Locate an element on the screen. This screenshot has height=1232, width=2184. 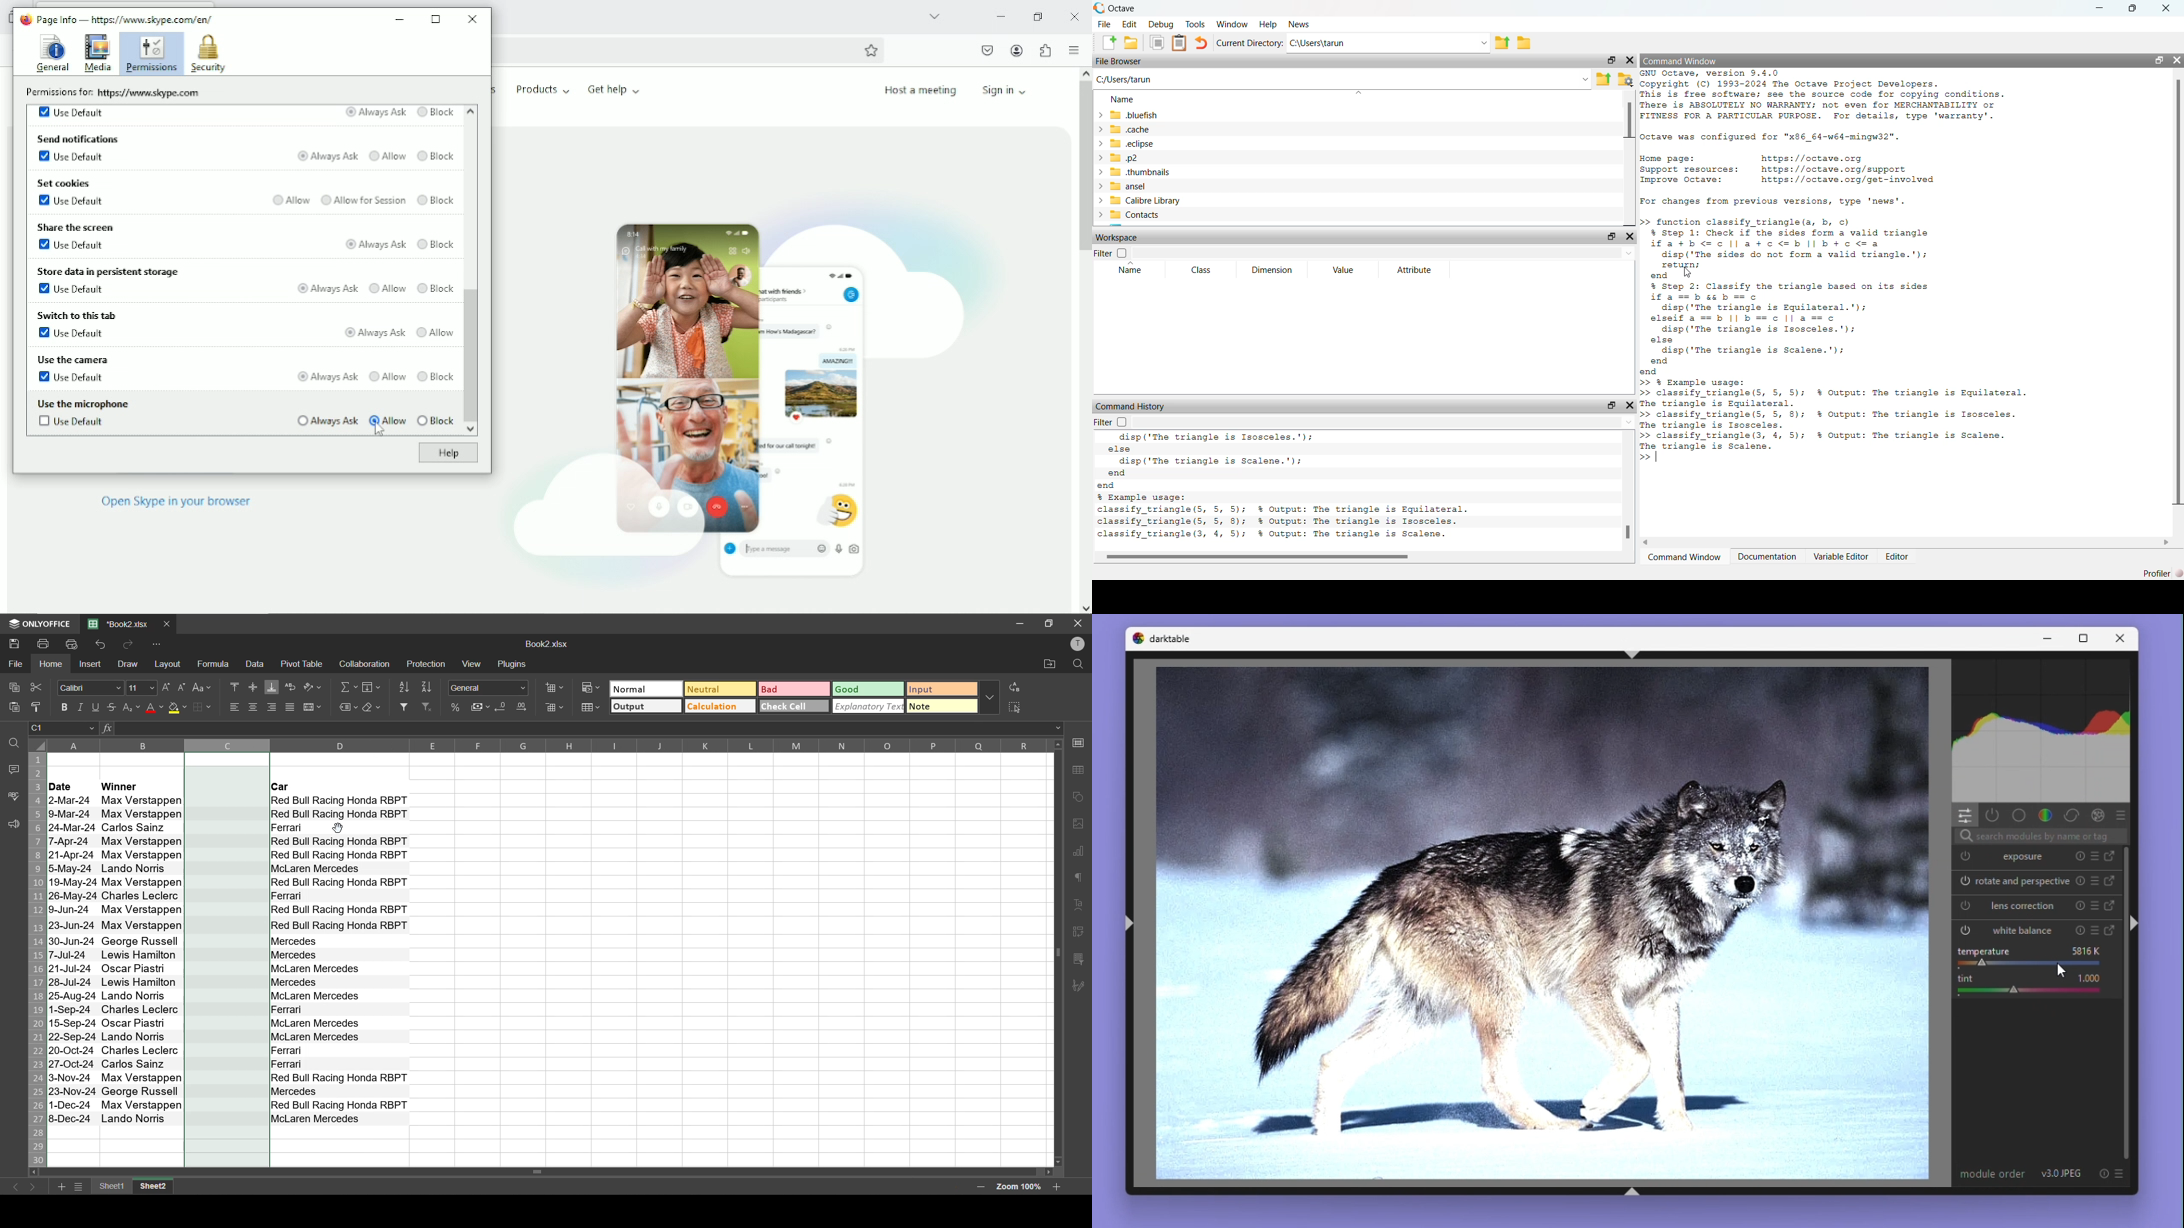
row numbers is located at coordinates (38, 959).